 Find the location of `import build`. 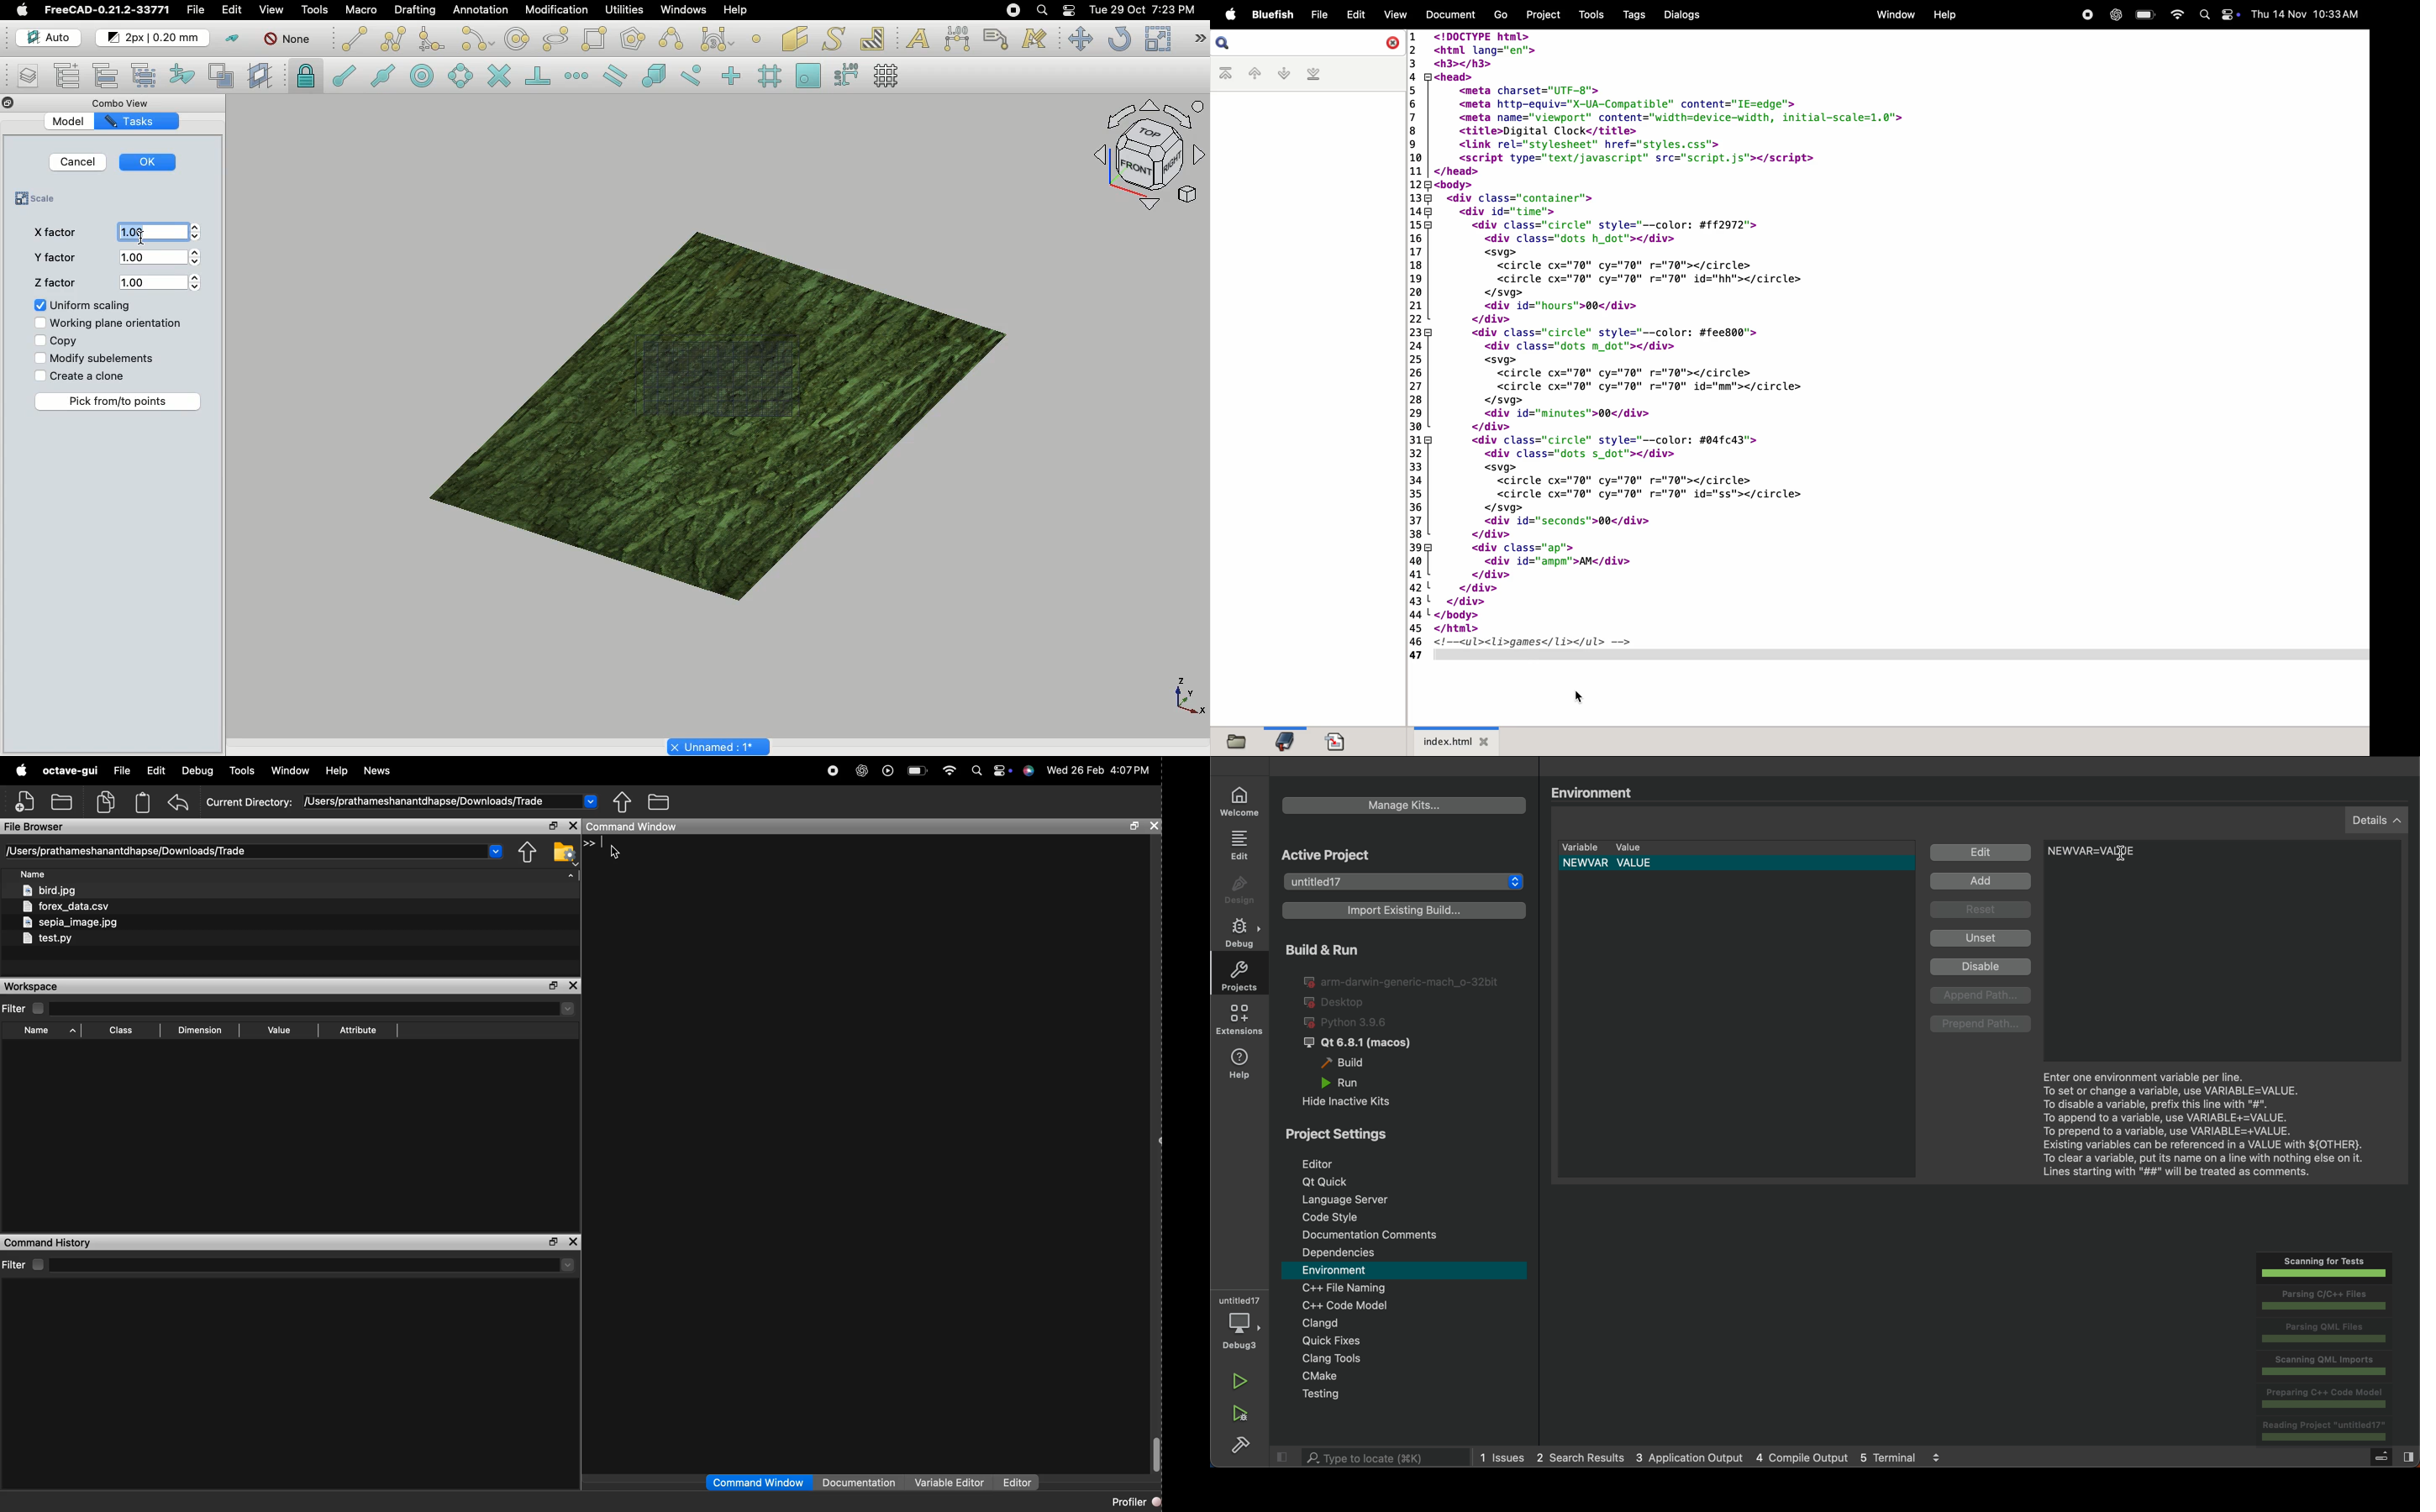

import build is located at coordinates (1402, 914).